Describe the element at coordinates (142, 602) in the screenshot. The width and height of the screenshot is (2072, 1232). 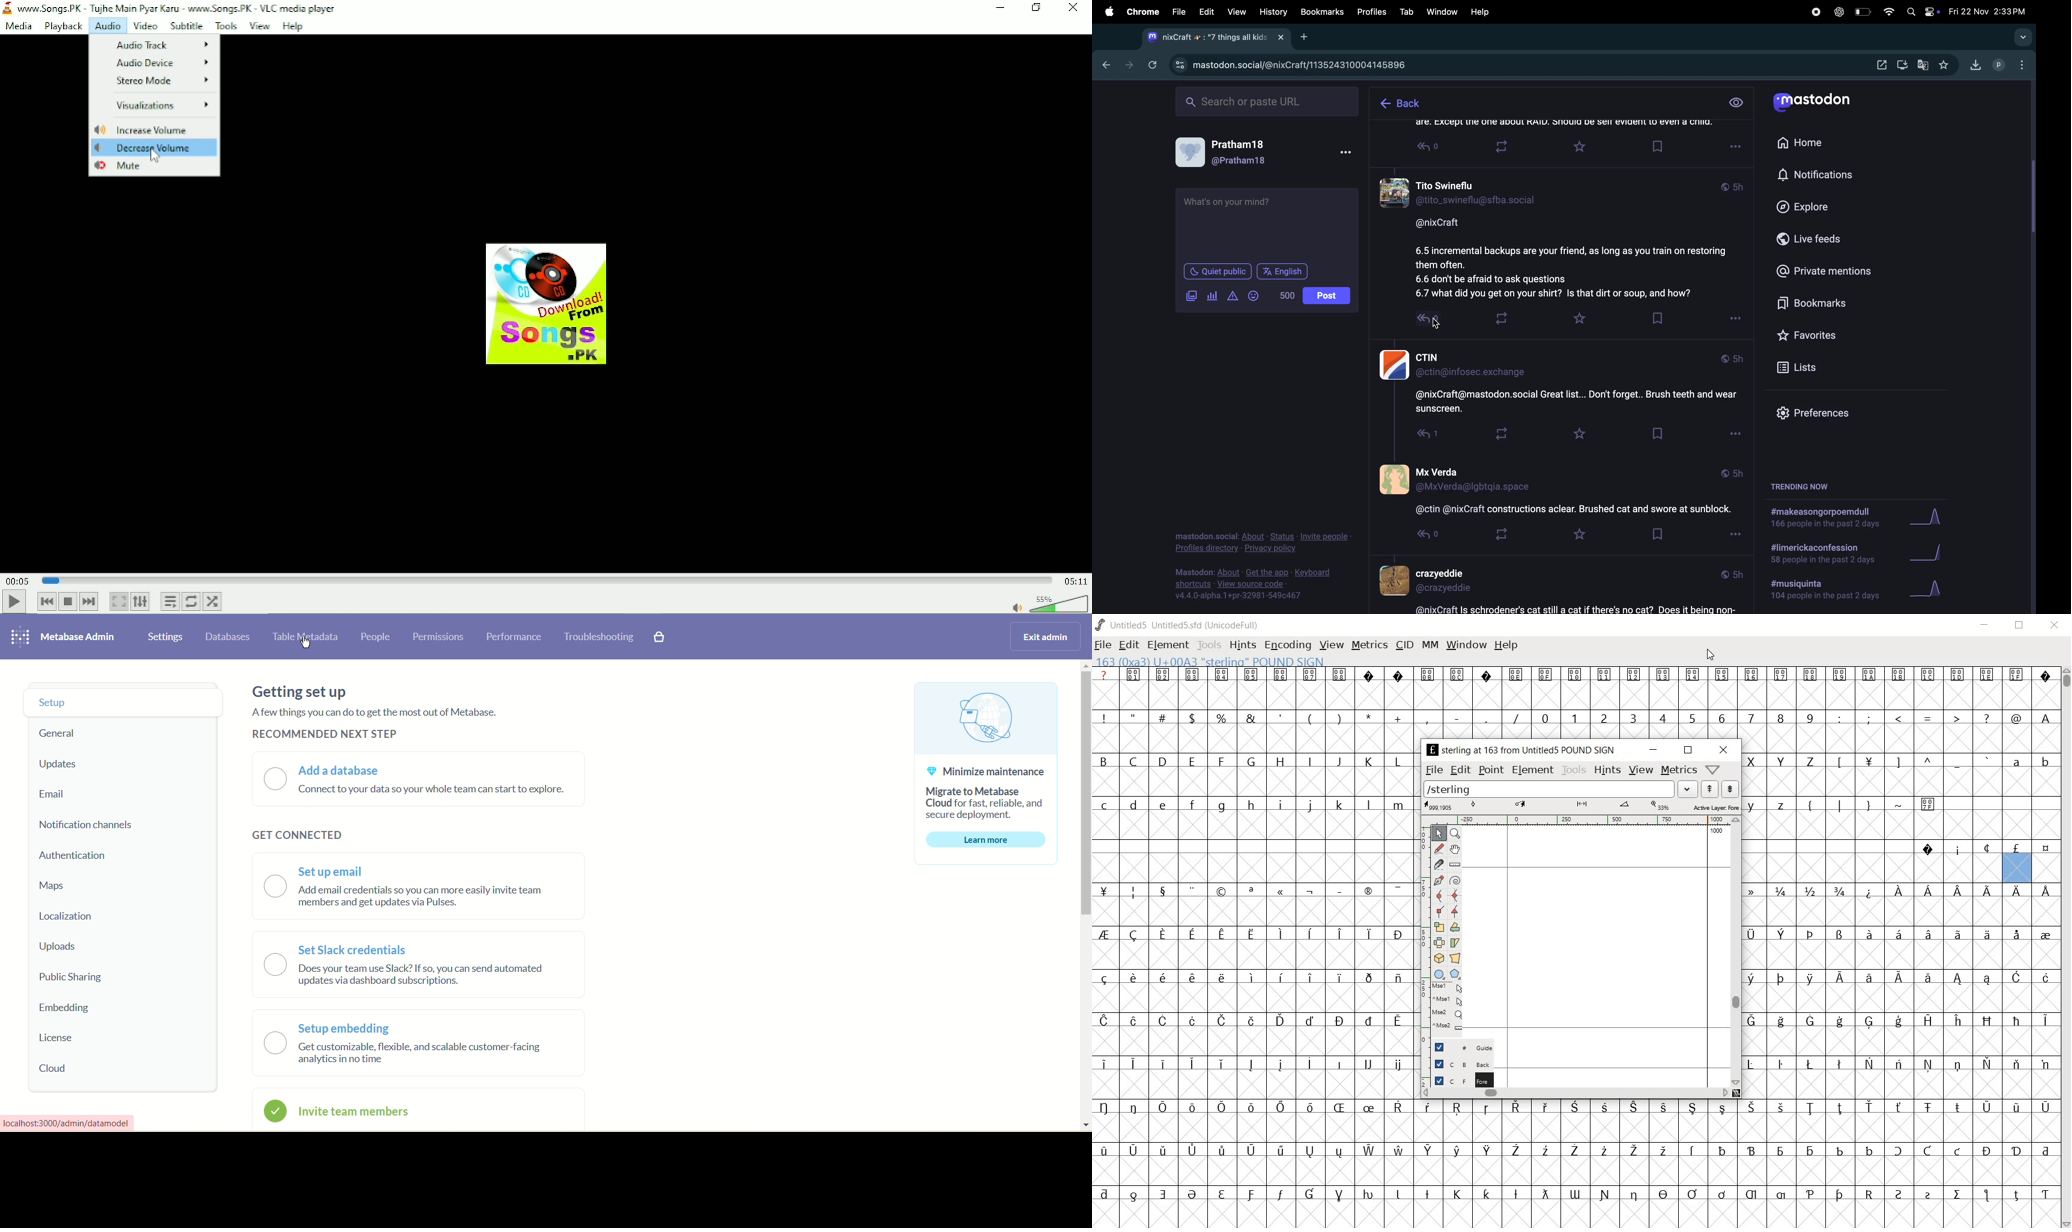
I see `Show extended settings` at that location.